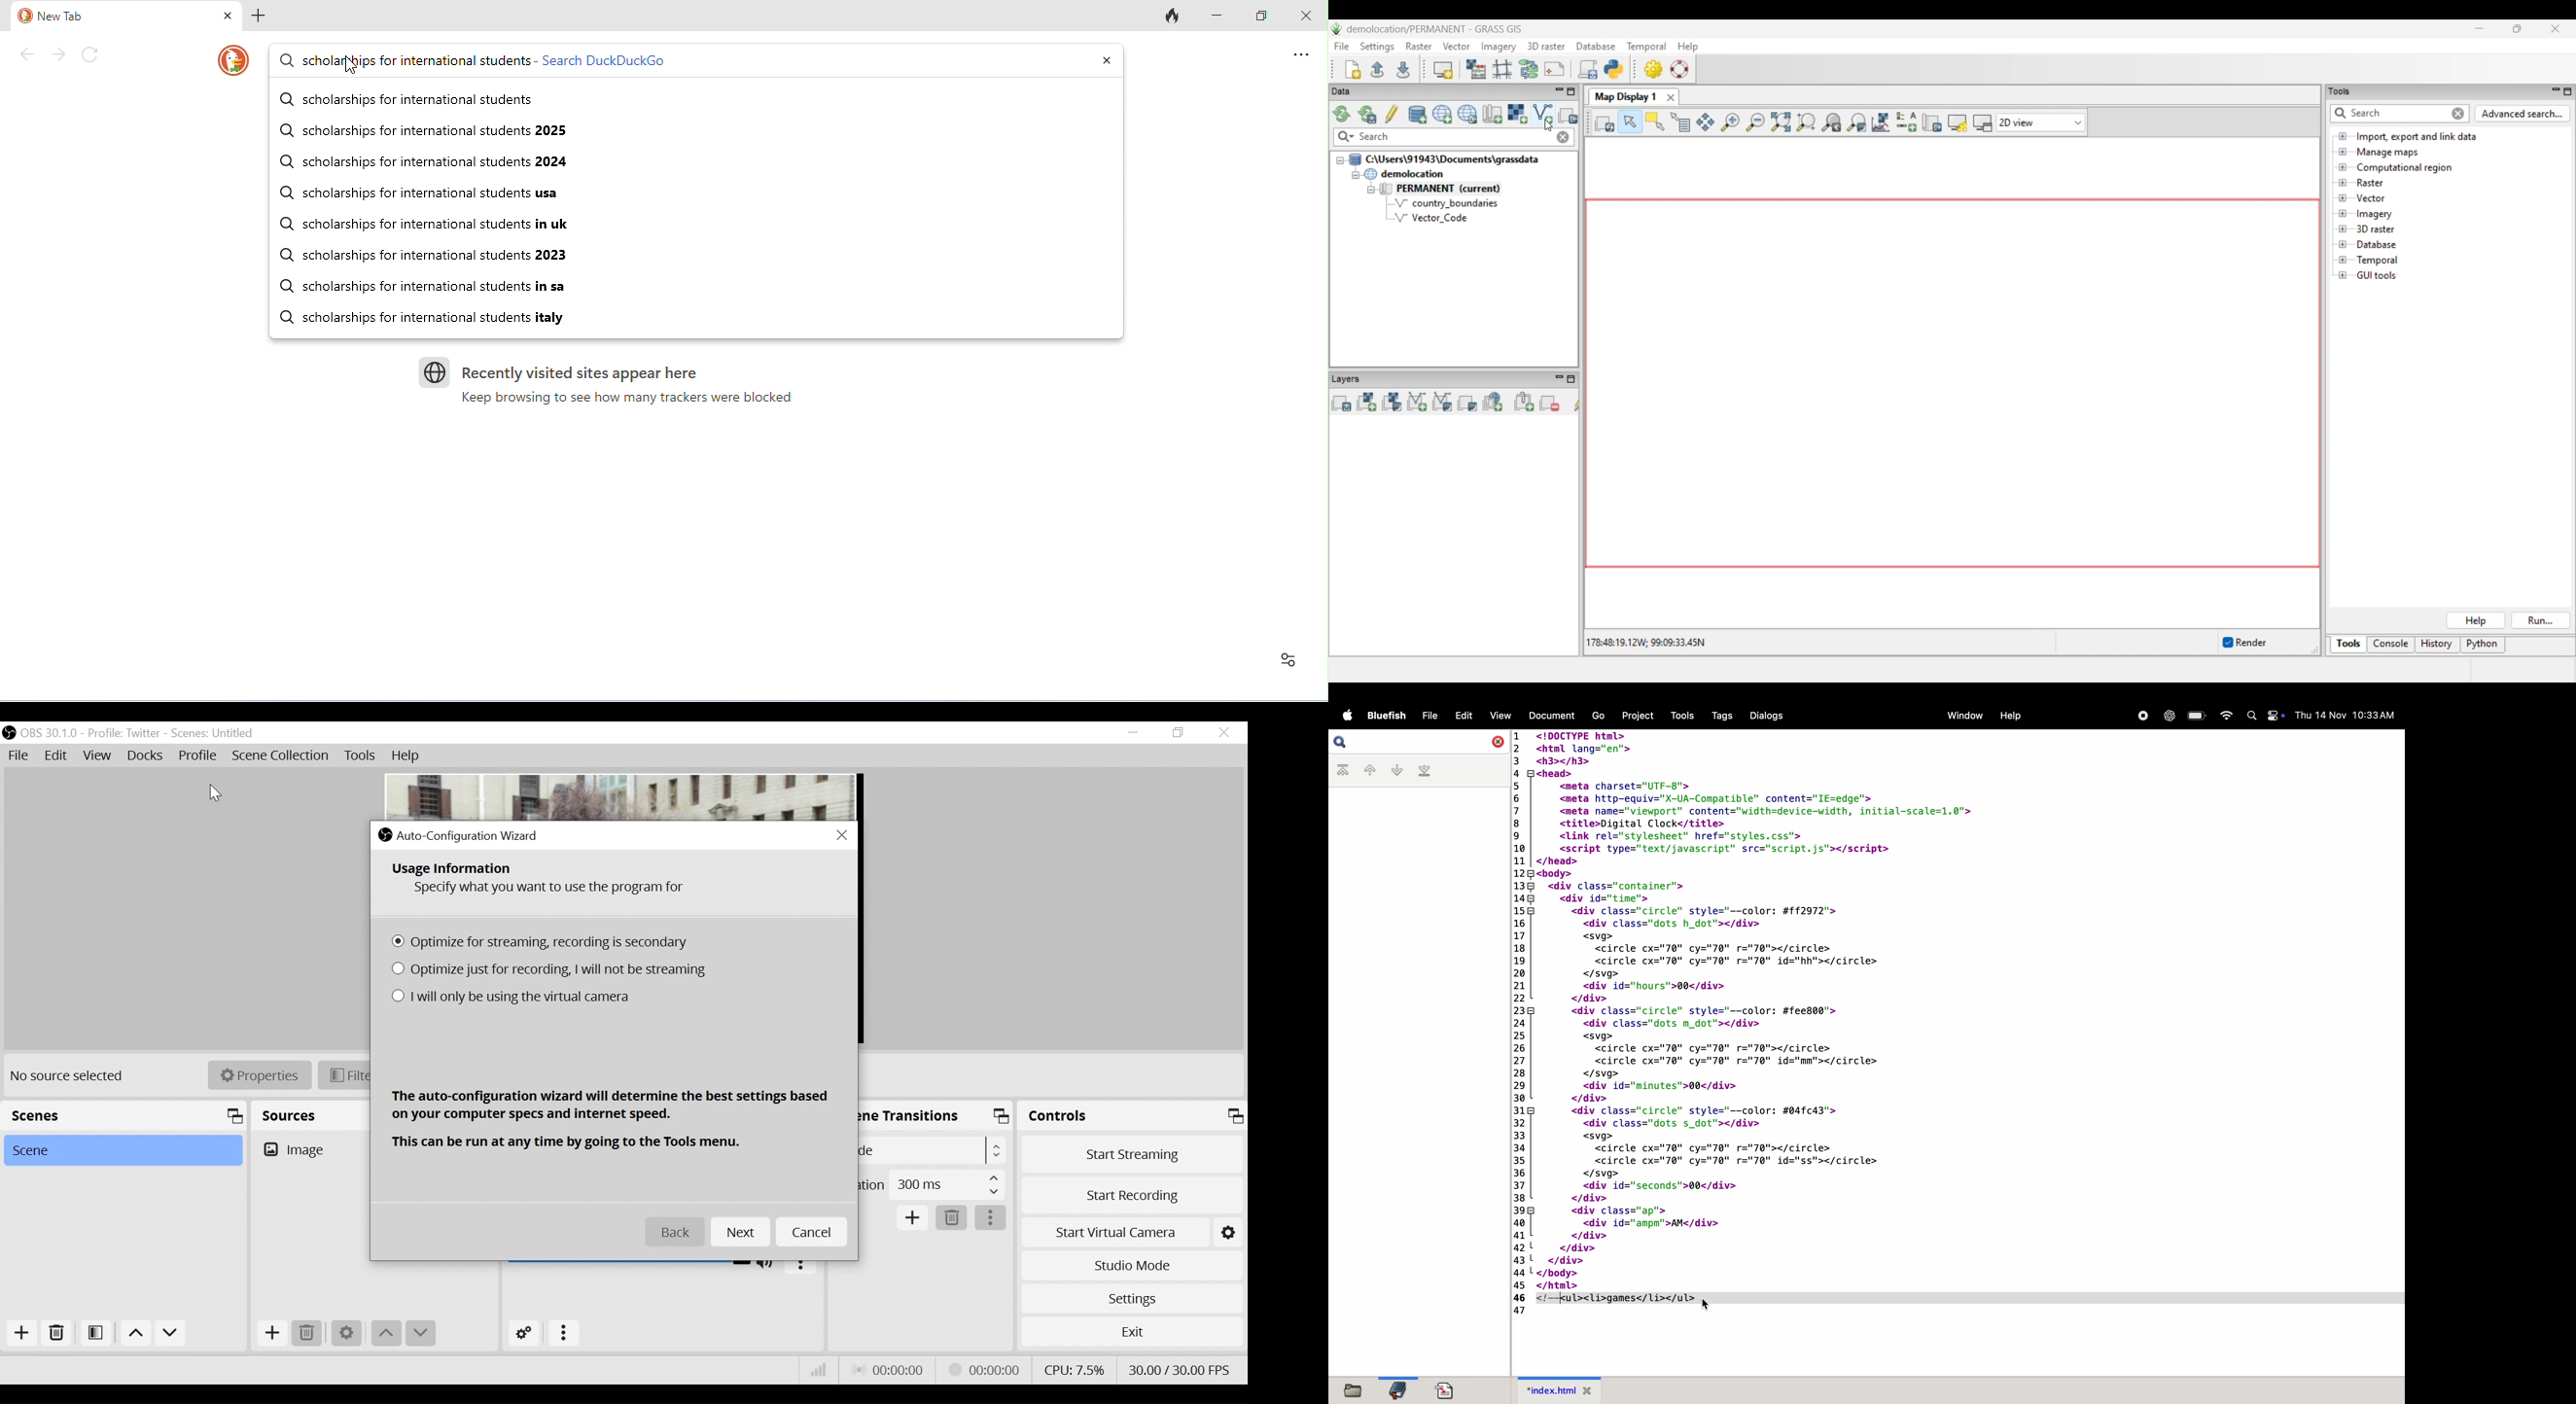 This screenshot has width=2576, height=1428. I want to click on More Options, so click(564, 1334).